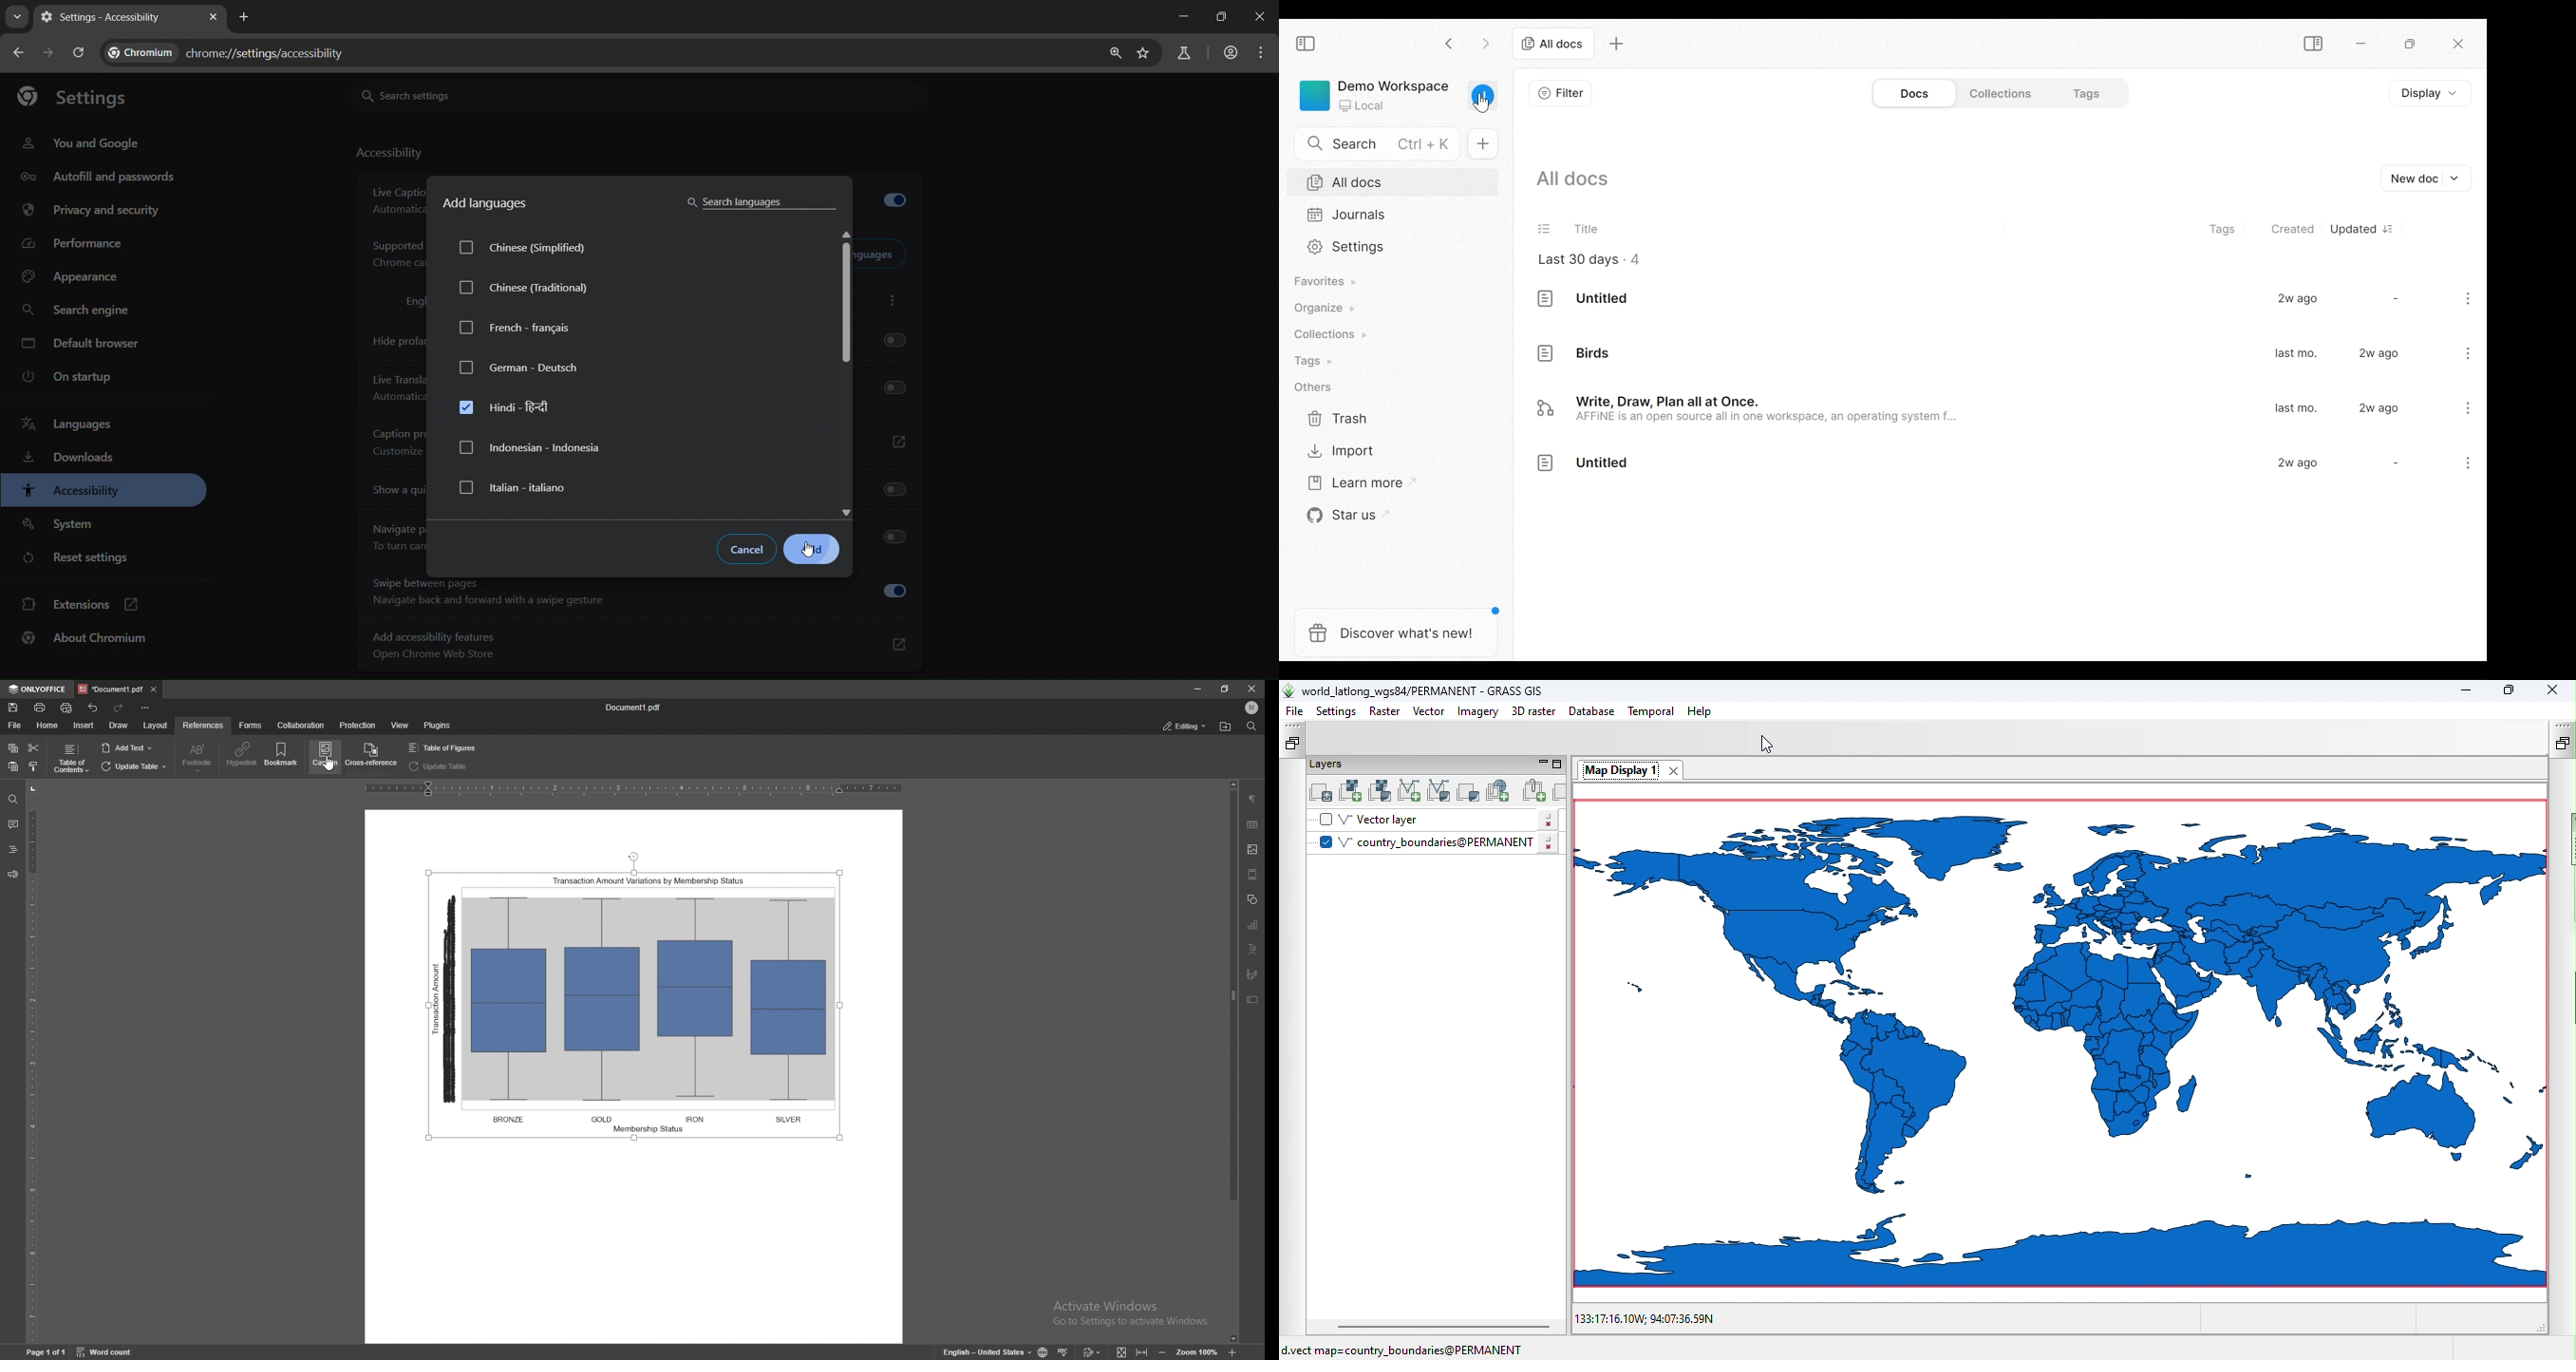  Describe the element at coordinates (2410, 44) in the screenshot. I see `Restore` at that location.